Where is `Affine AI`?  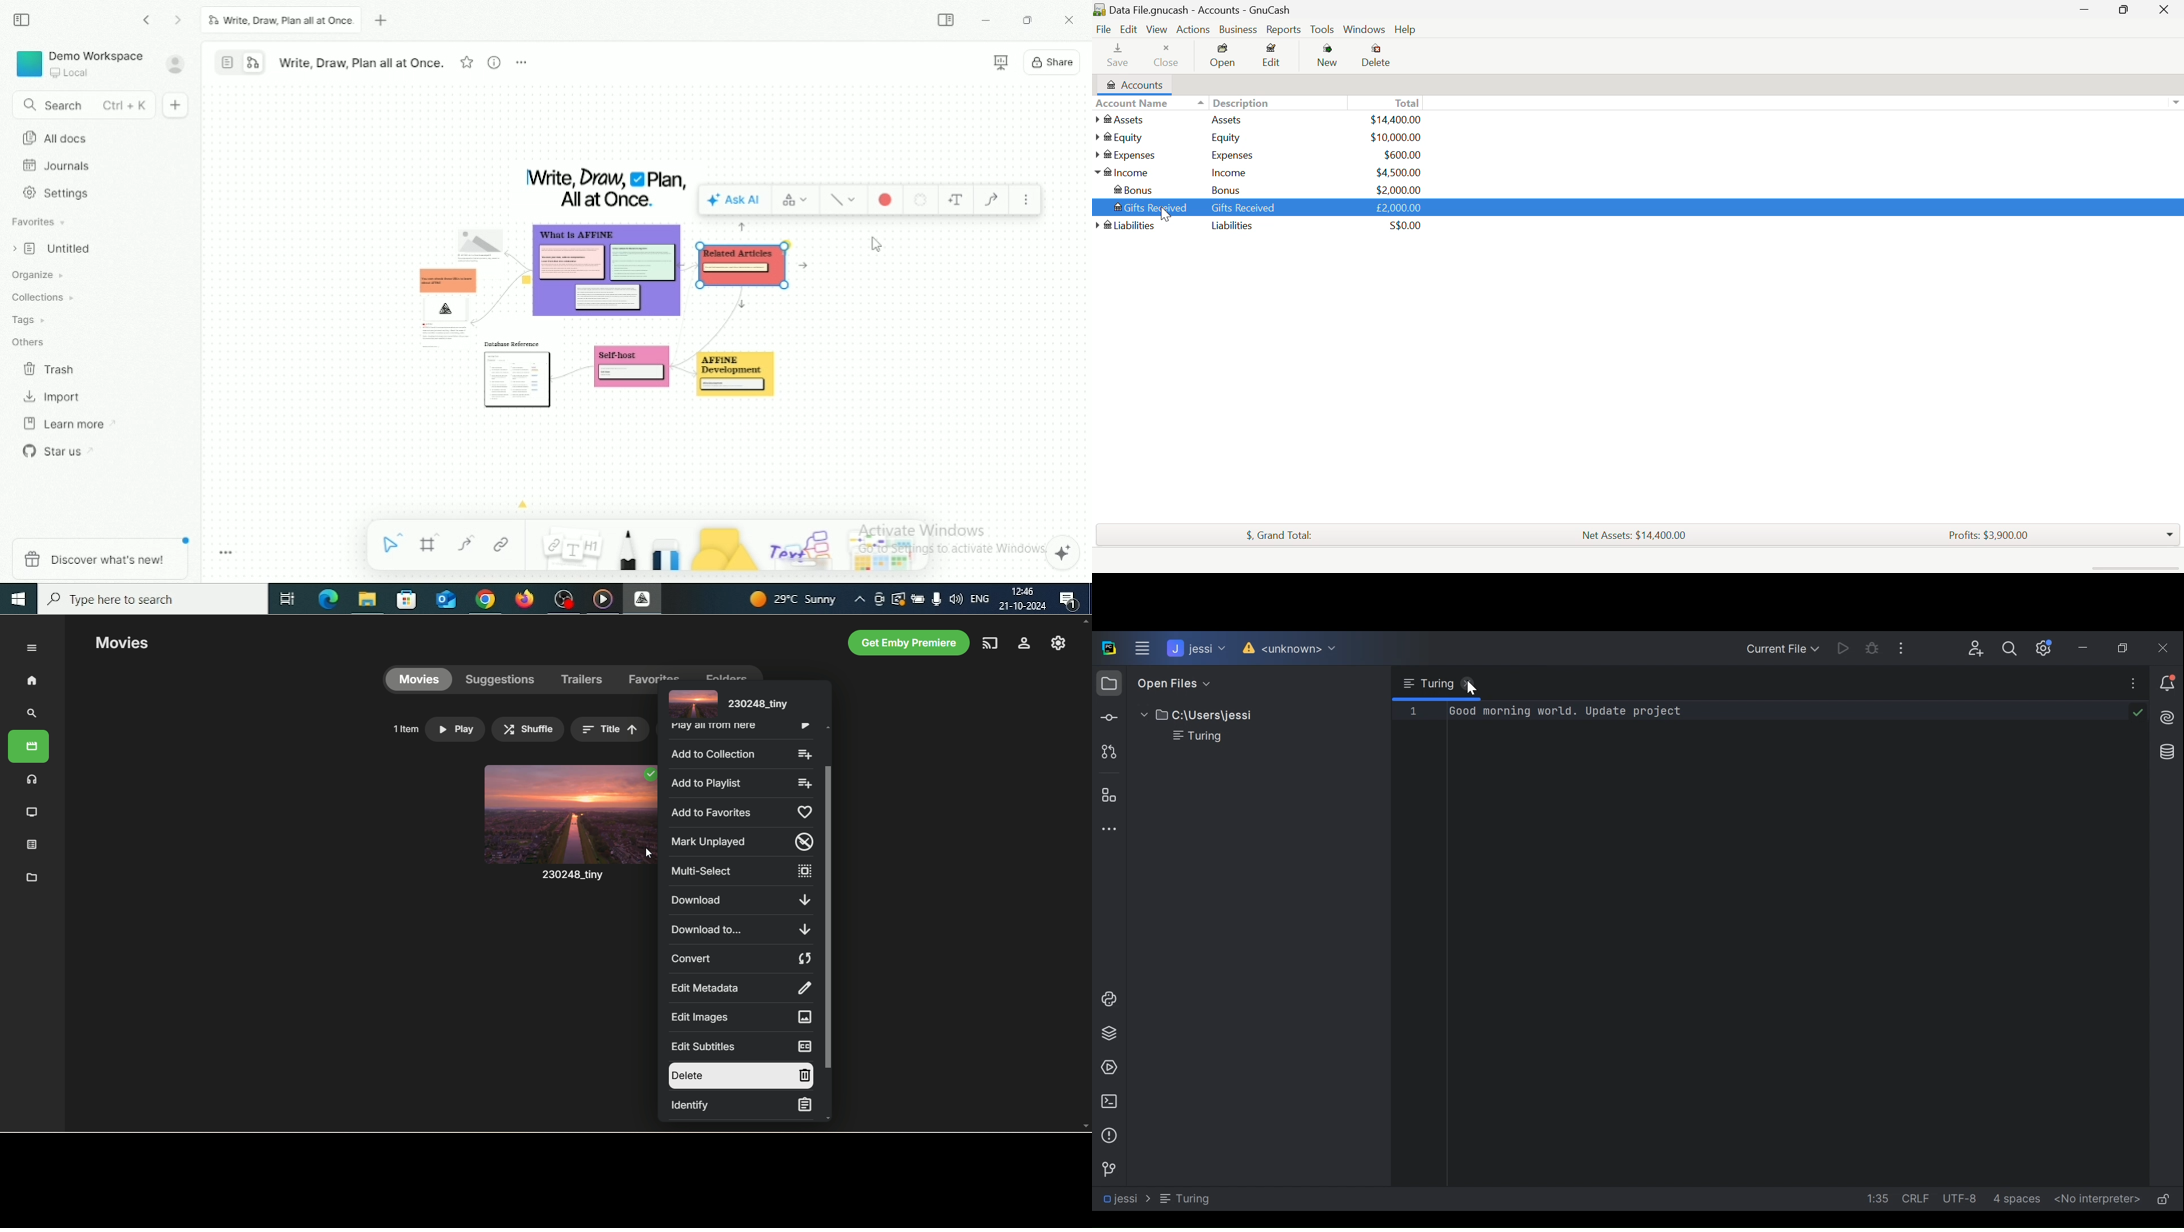
Affine AI is located at coordinates (1064, 553).